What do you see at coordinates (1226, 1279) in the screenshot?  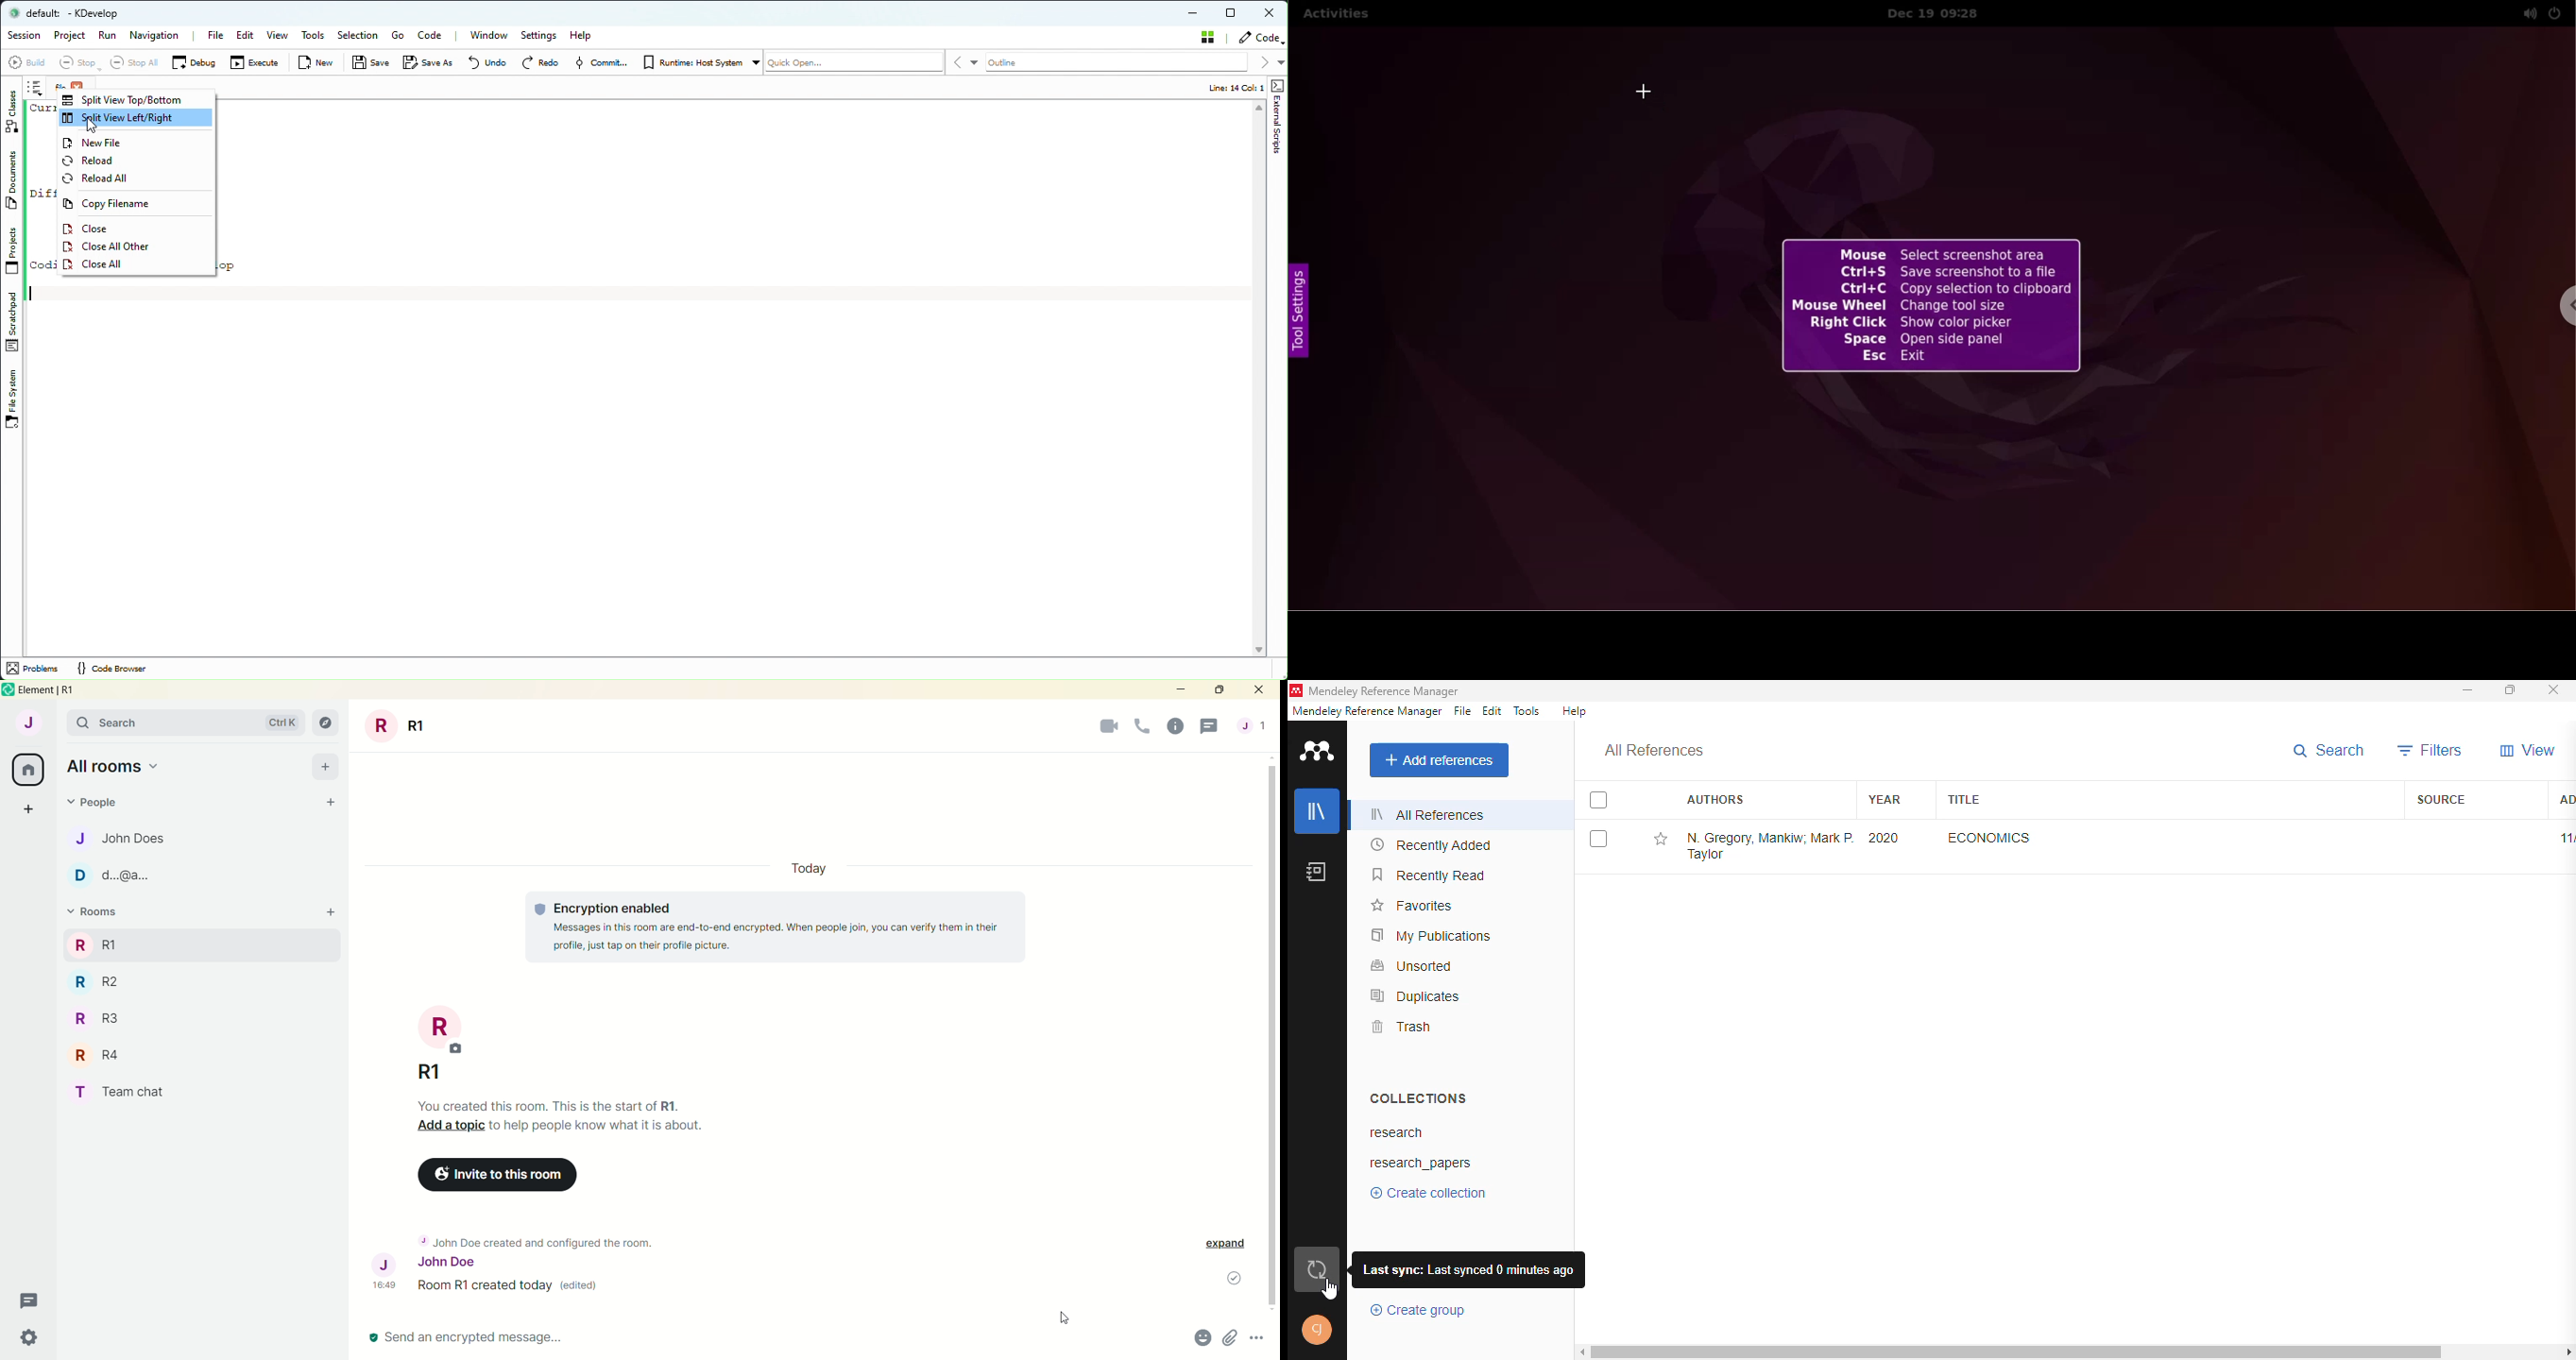 I see `message sent` at bounding box center [1226, 1279].